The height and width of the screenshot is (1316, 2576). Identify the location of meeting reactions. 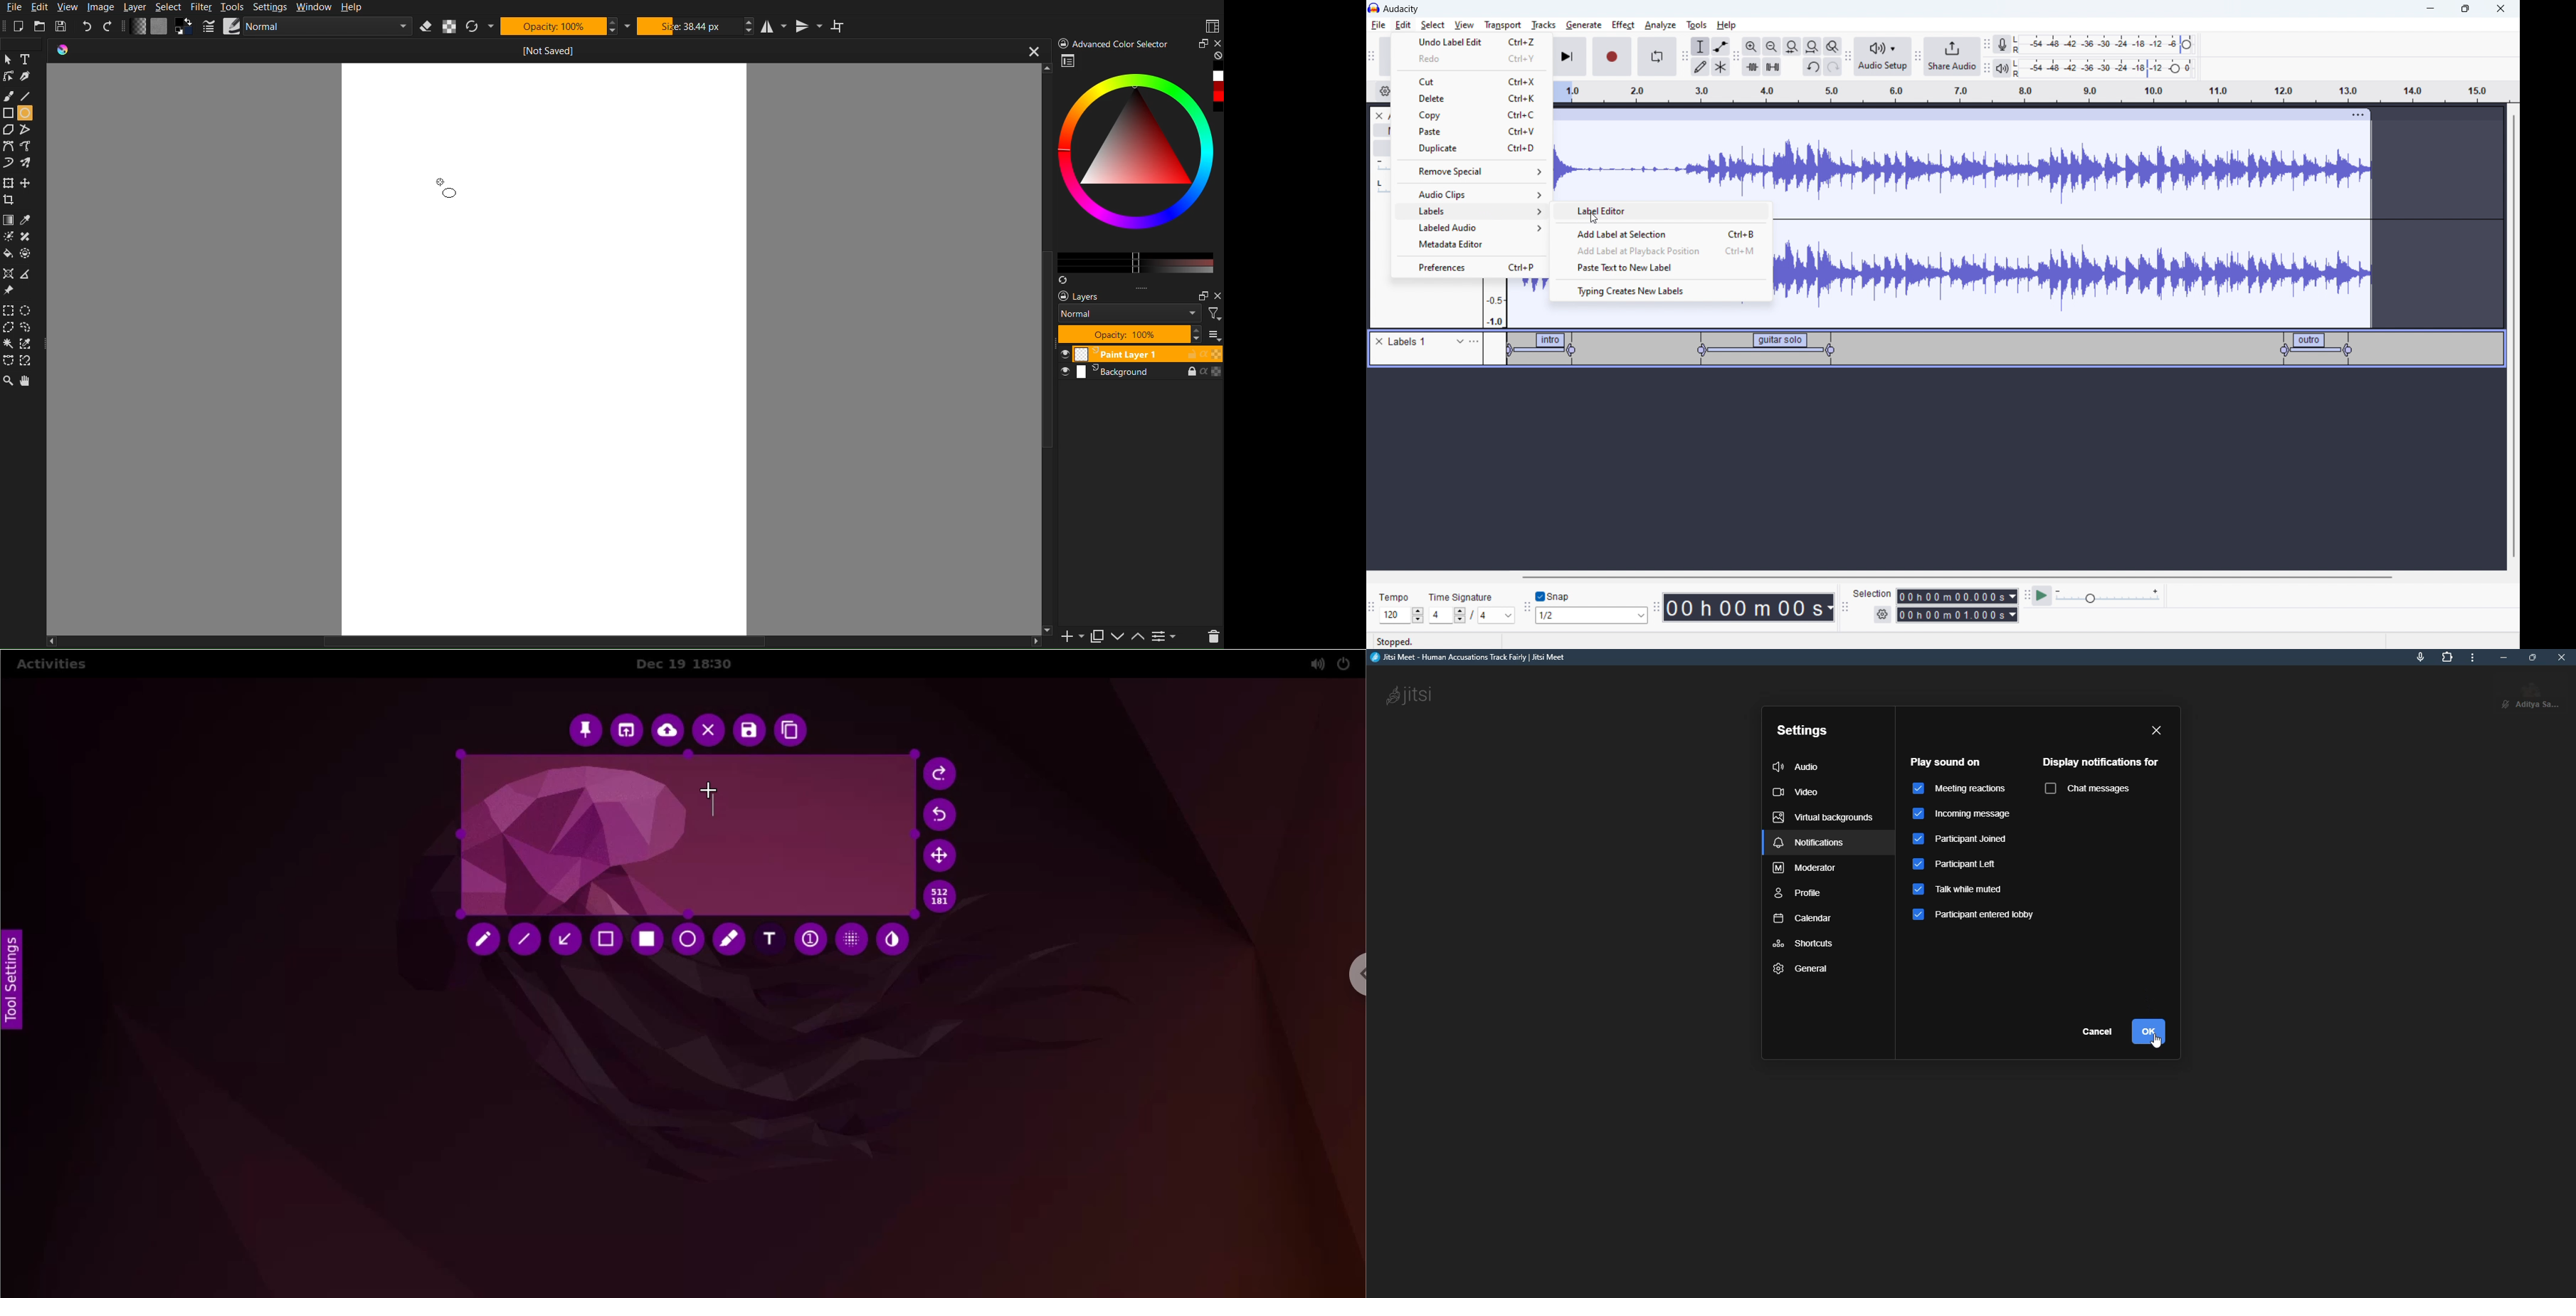
(1959, 790).